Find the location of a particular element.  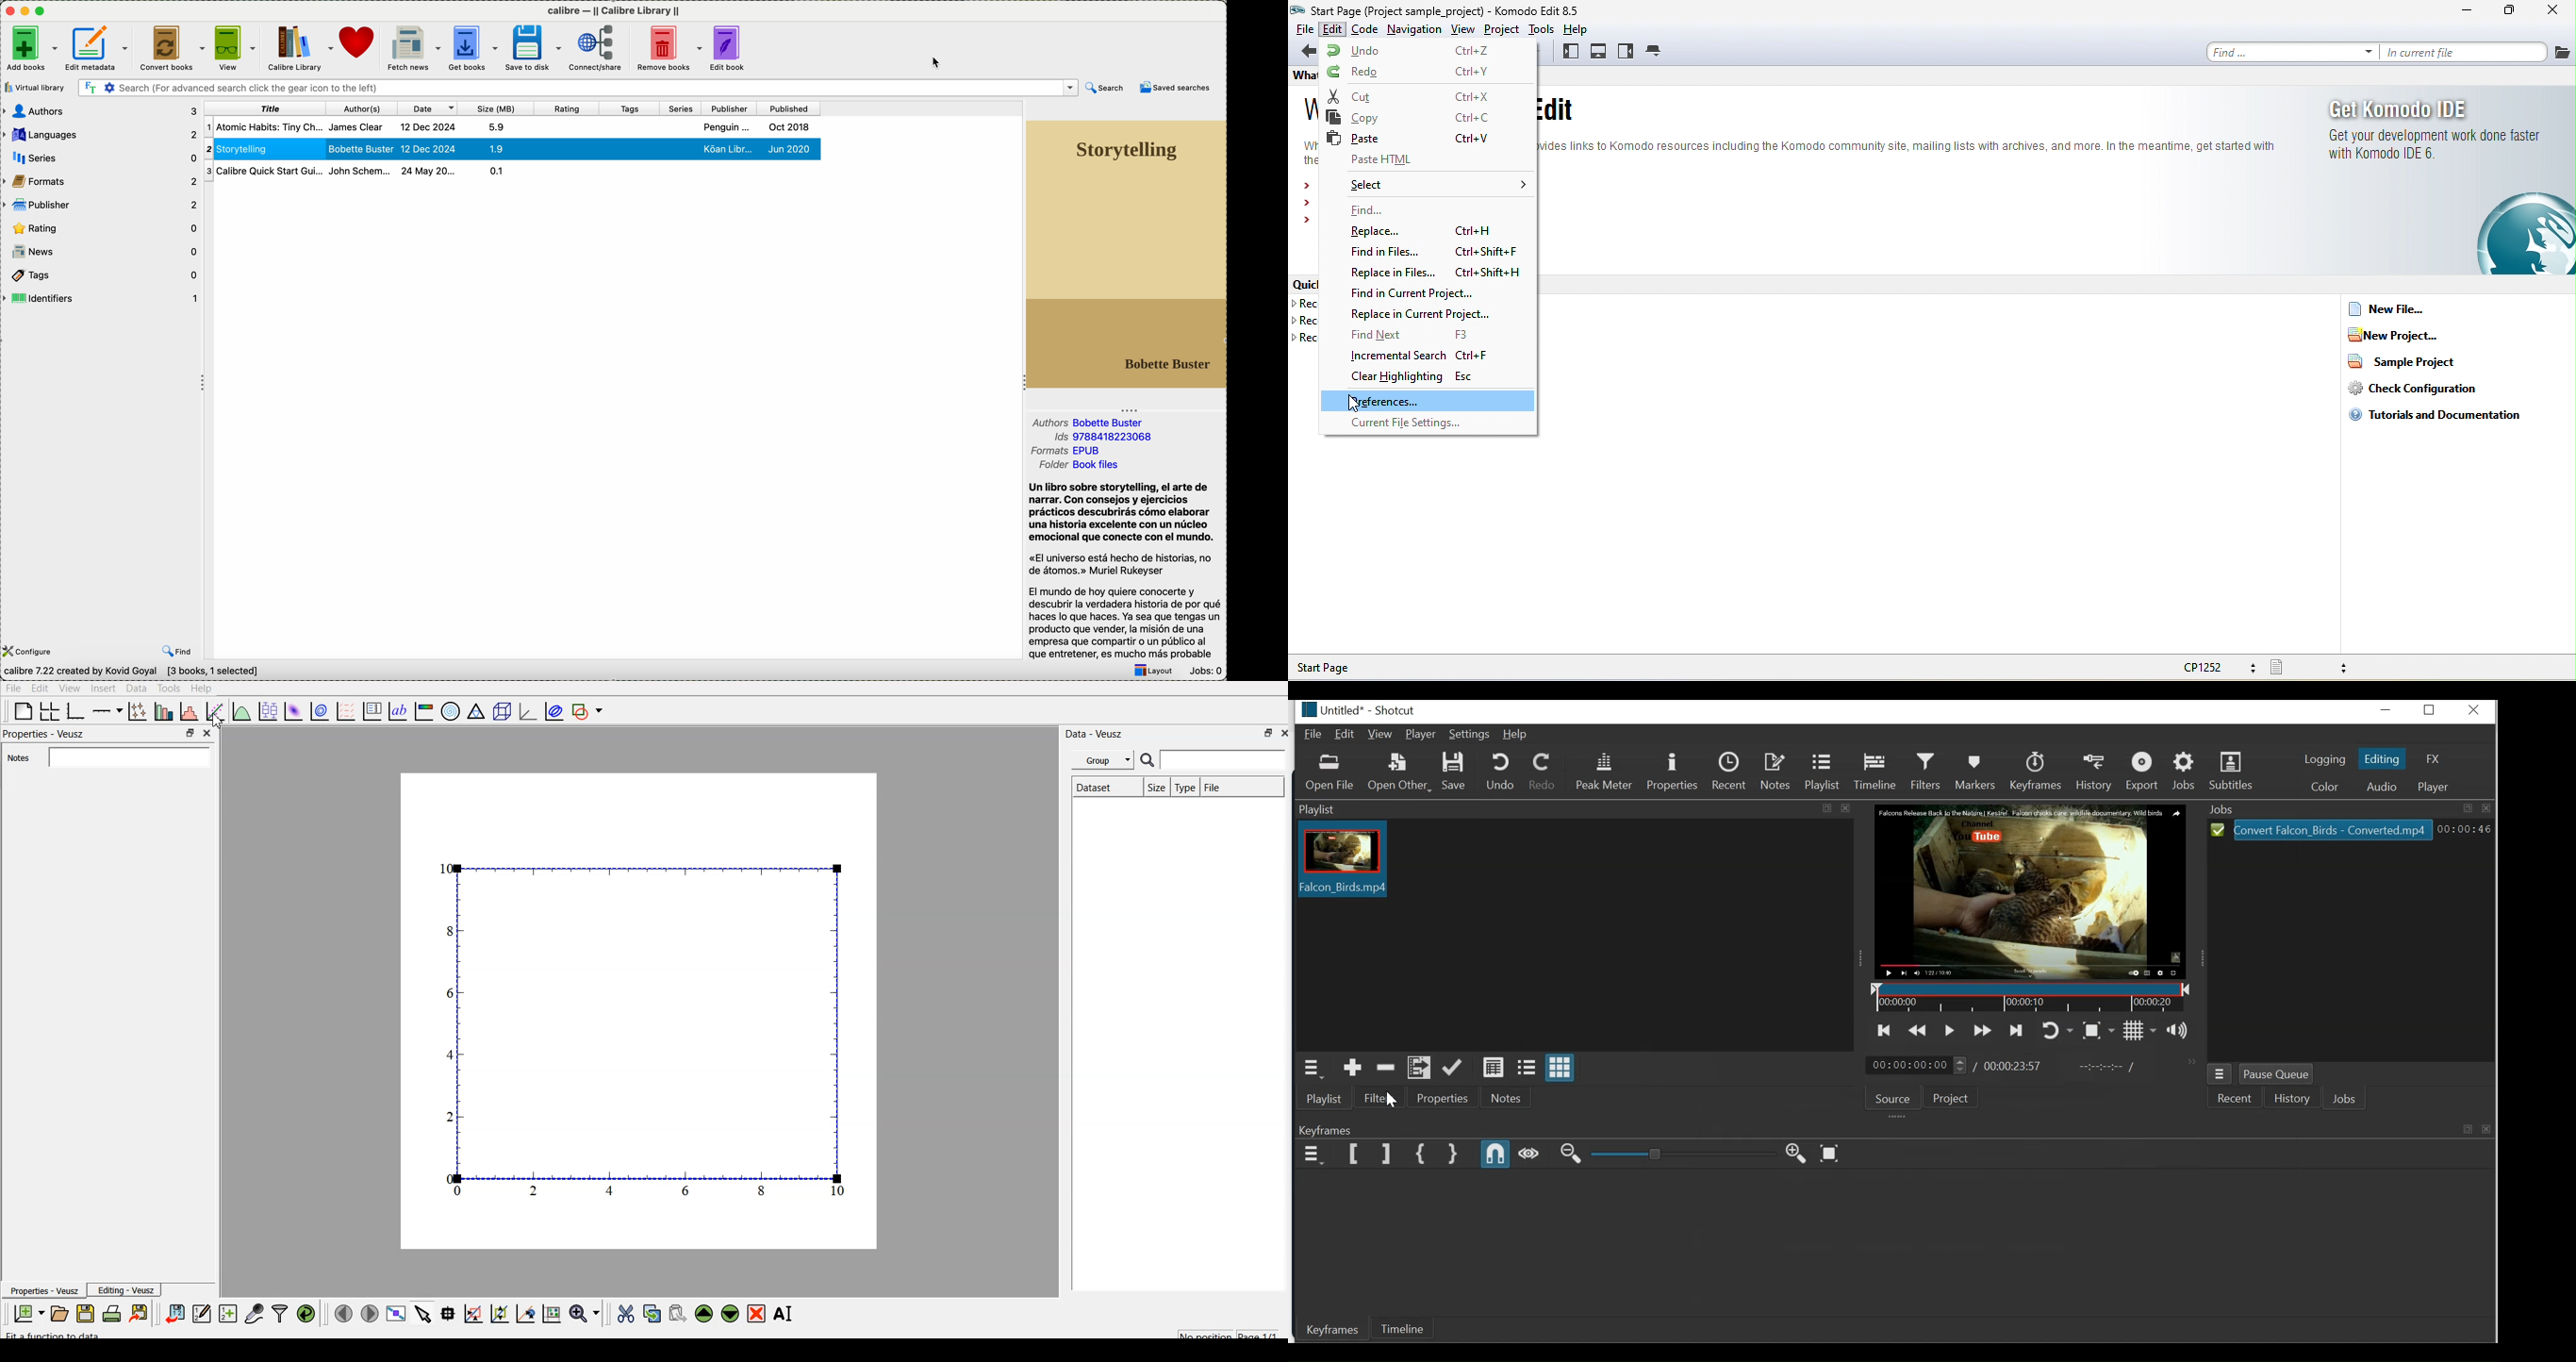

Adjust Zoom Keyframe is located at coordinates (1683, 1154).